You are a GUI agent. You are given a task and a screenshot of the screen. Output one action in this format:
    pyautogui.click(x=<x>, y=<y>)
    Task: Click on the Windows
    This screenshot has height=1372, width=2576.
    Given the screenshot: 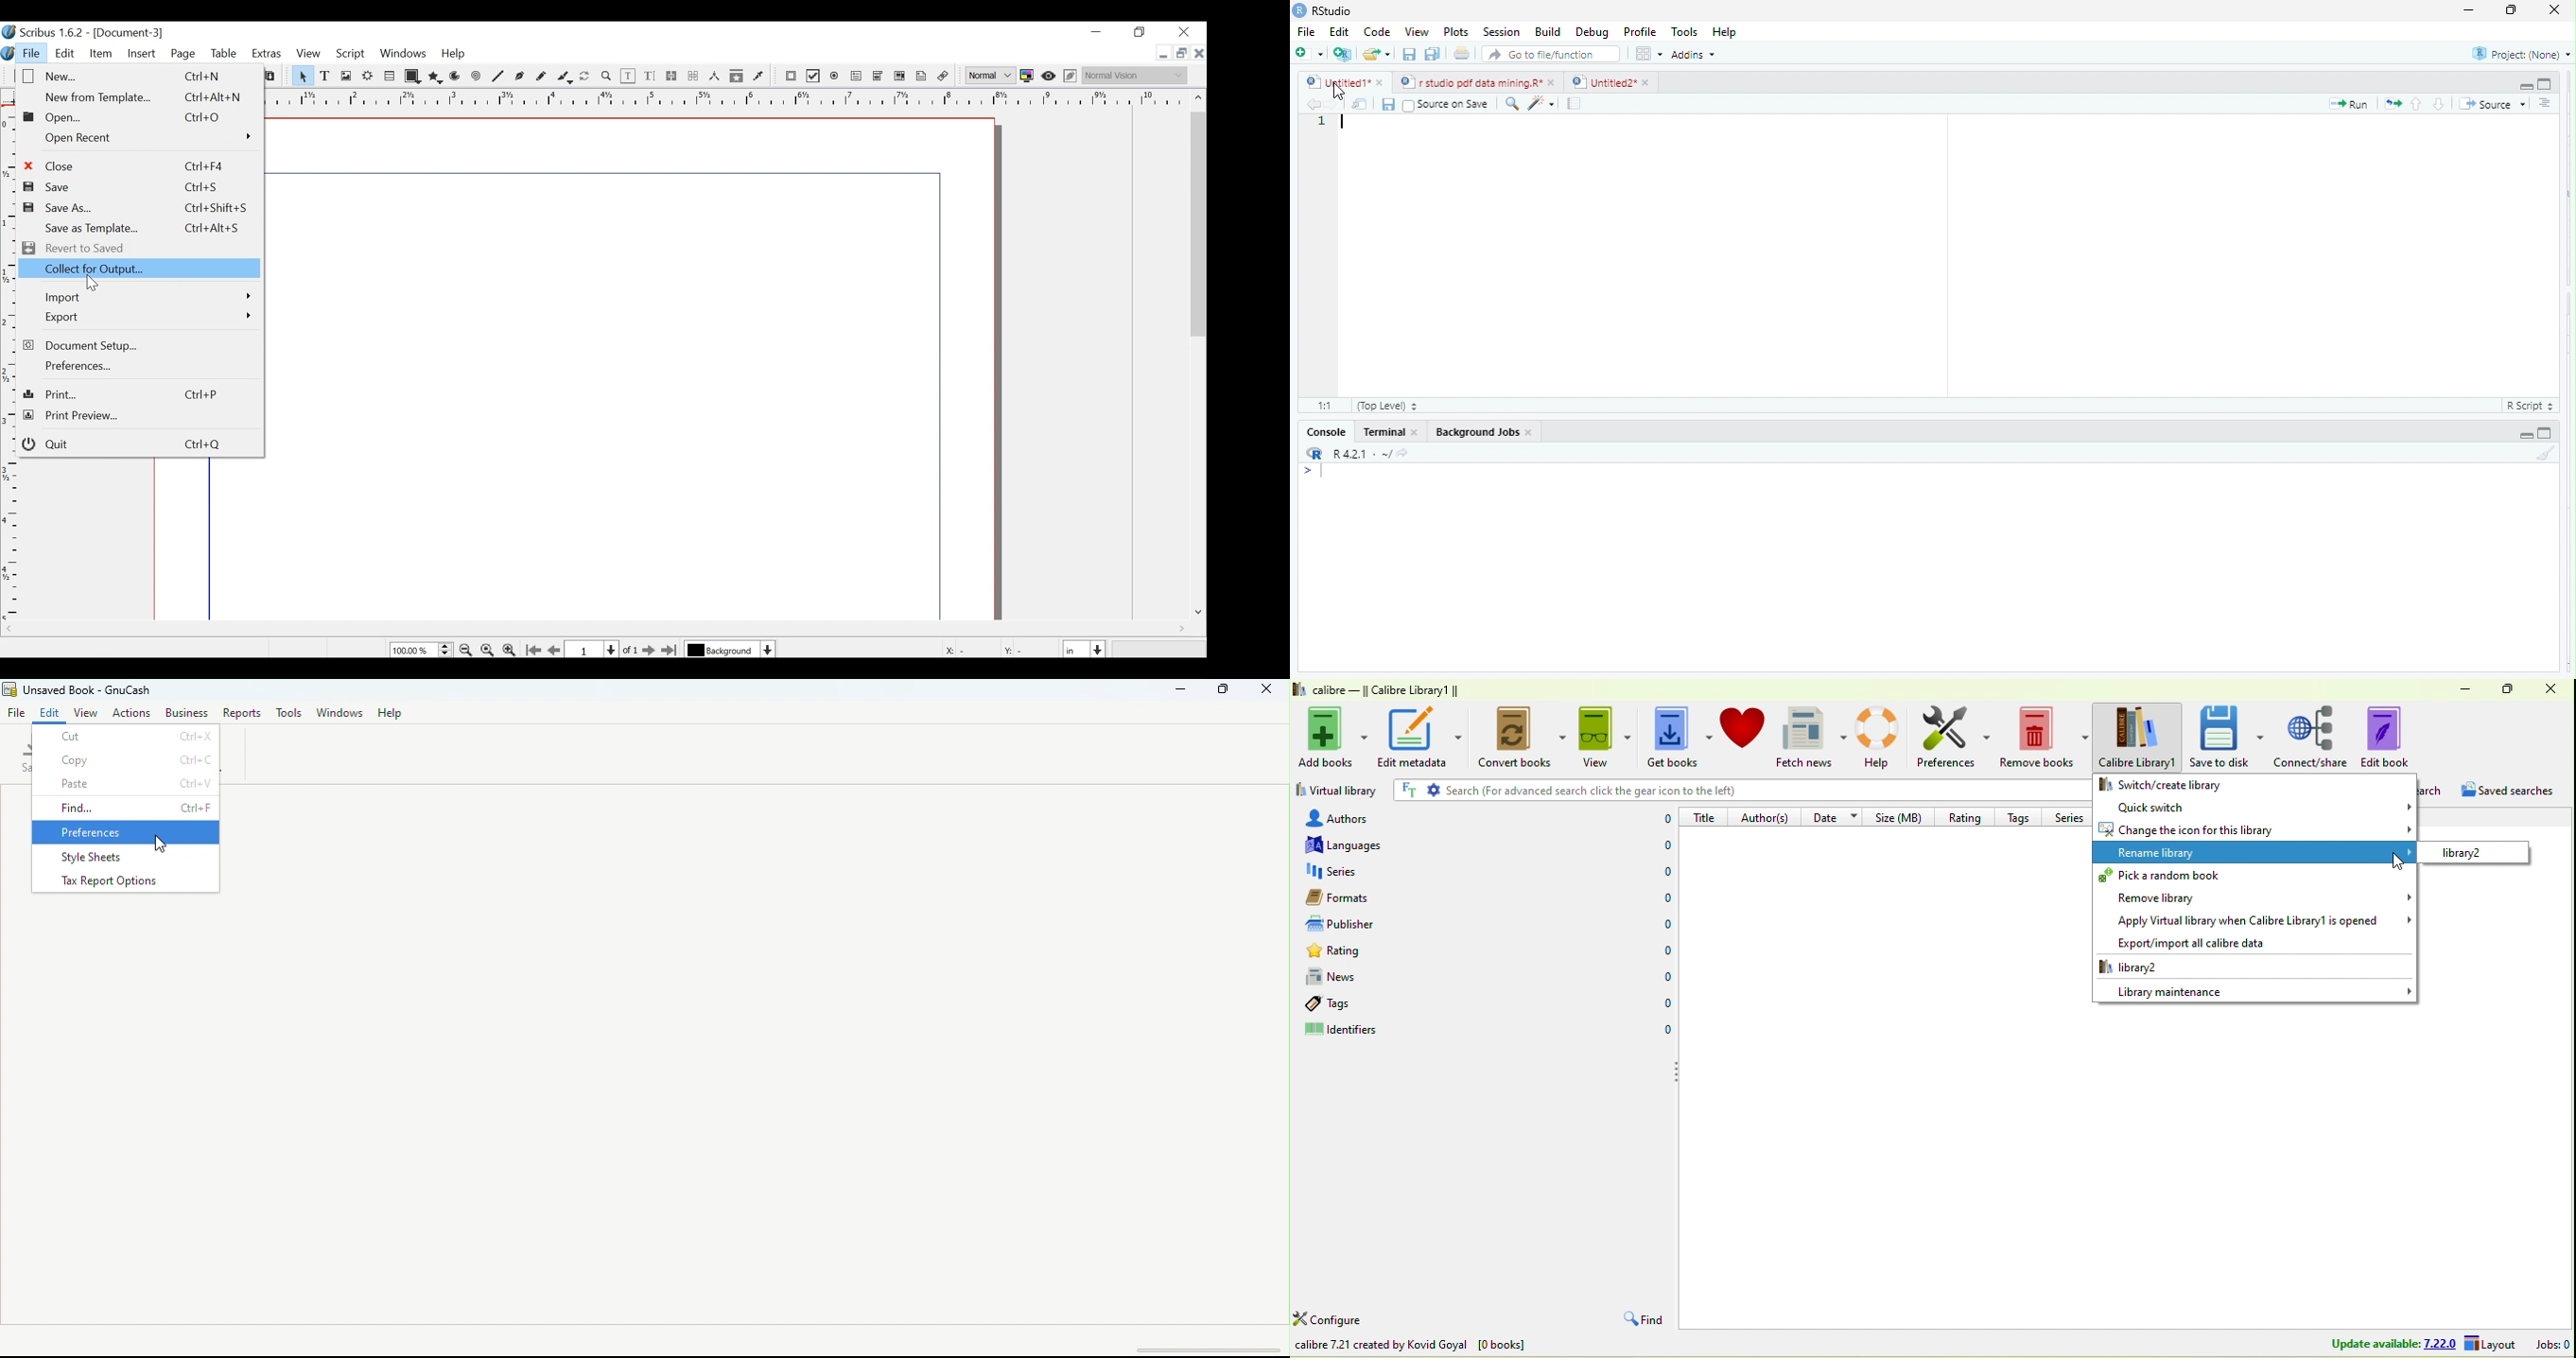 What is the action you would take?
    pyautogui.click(x=402, y=55)
    